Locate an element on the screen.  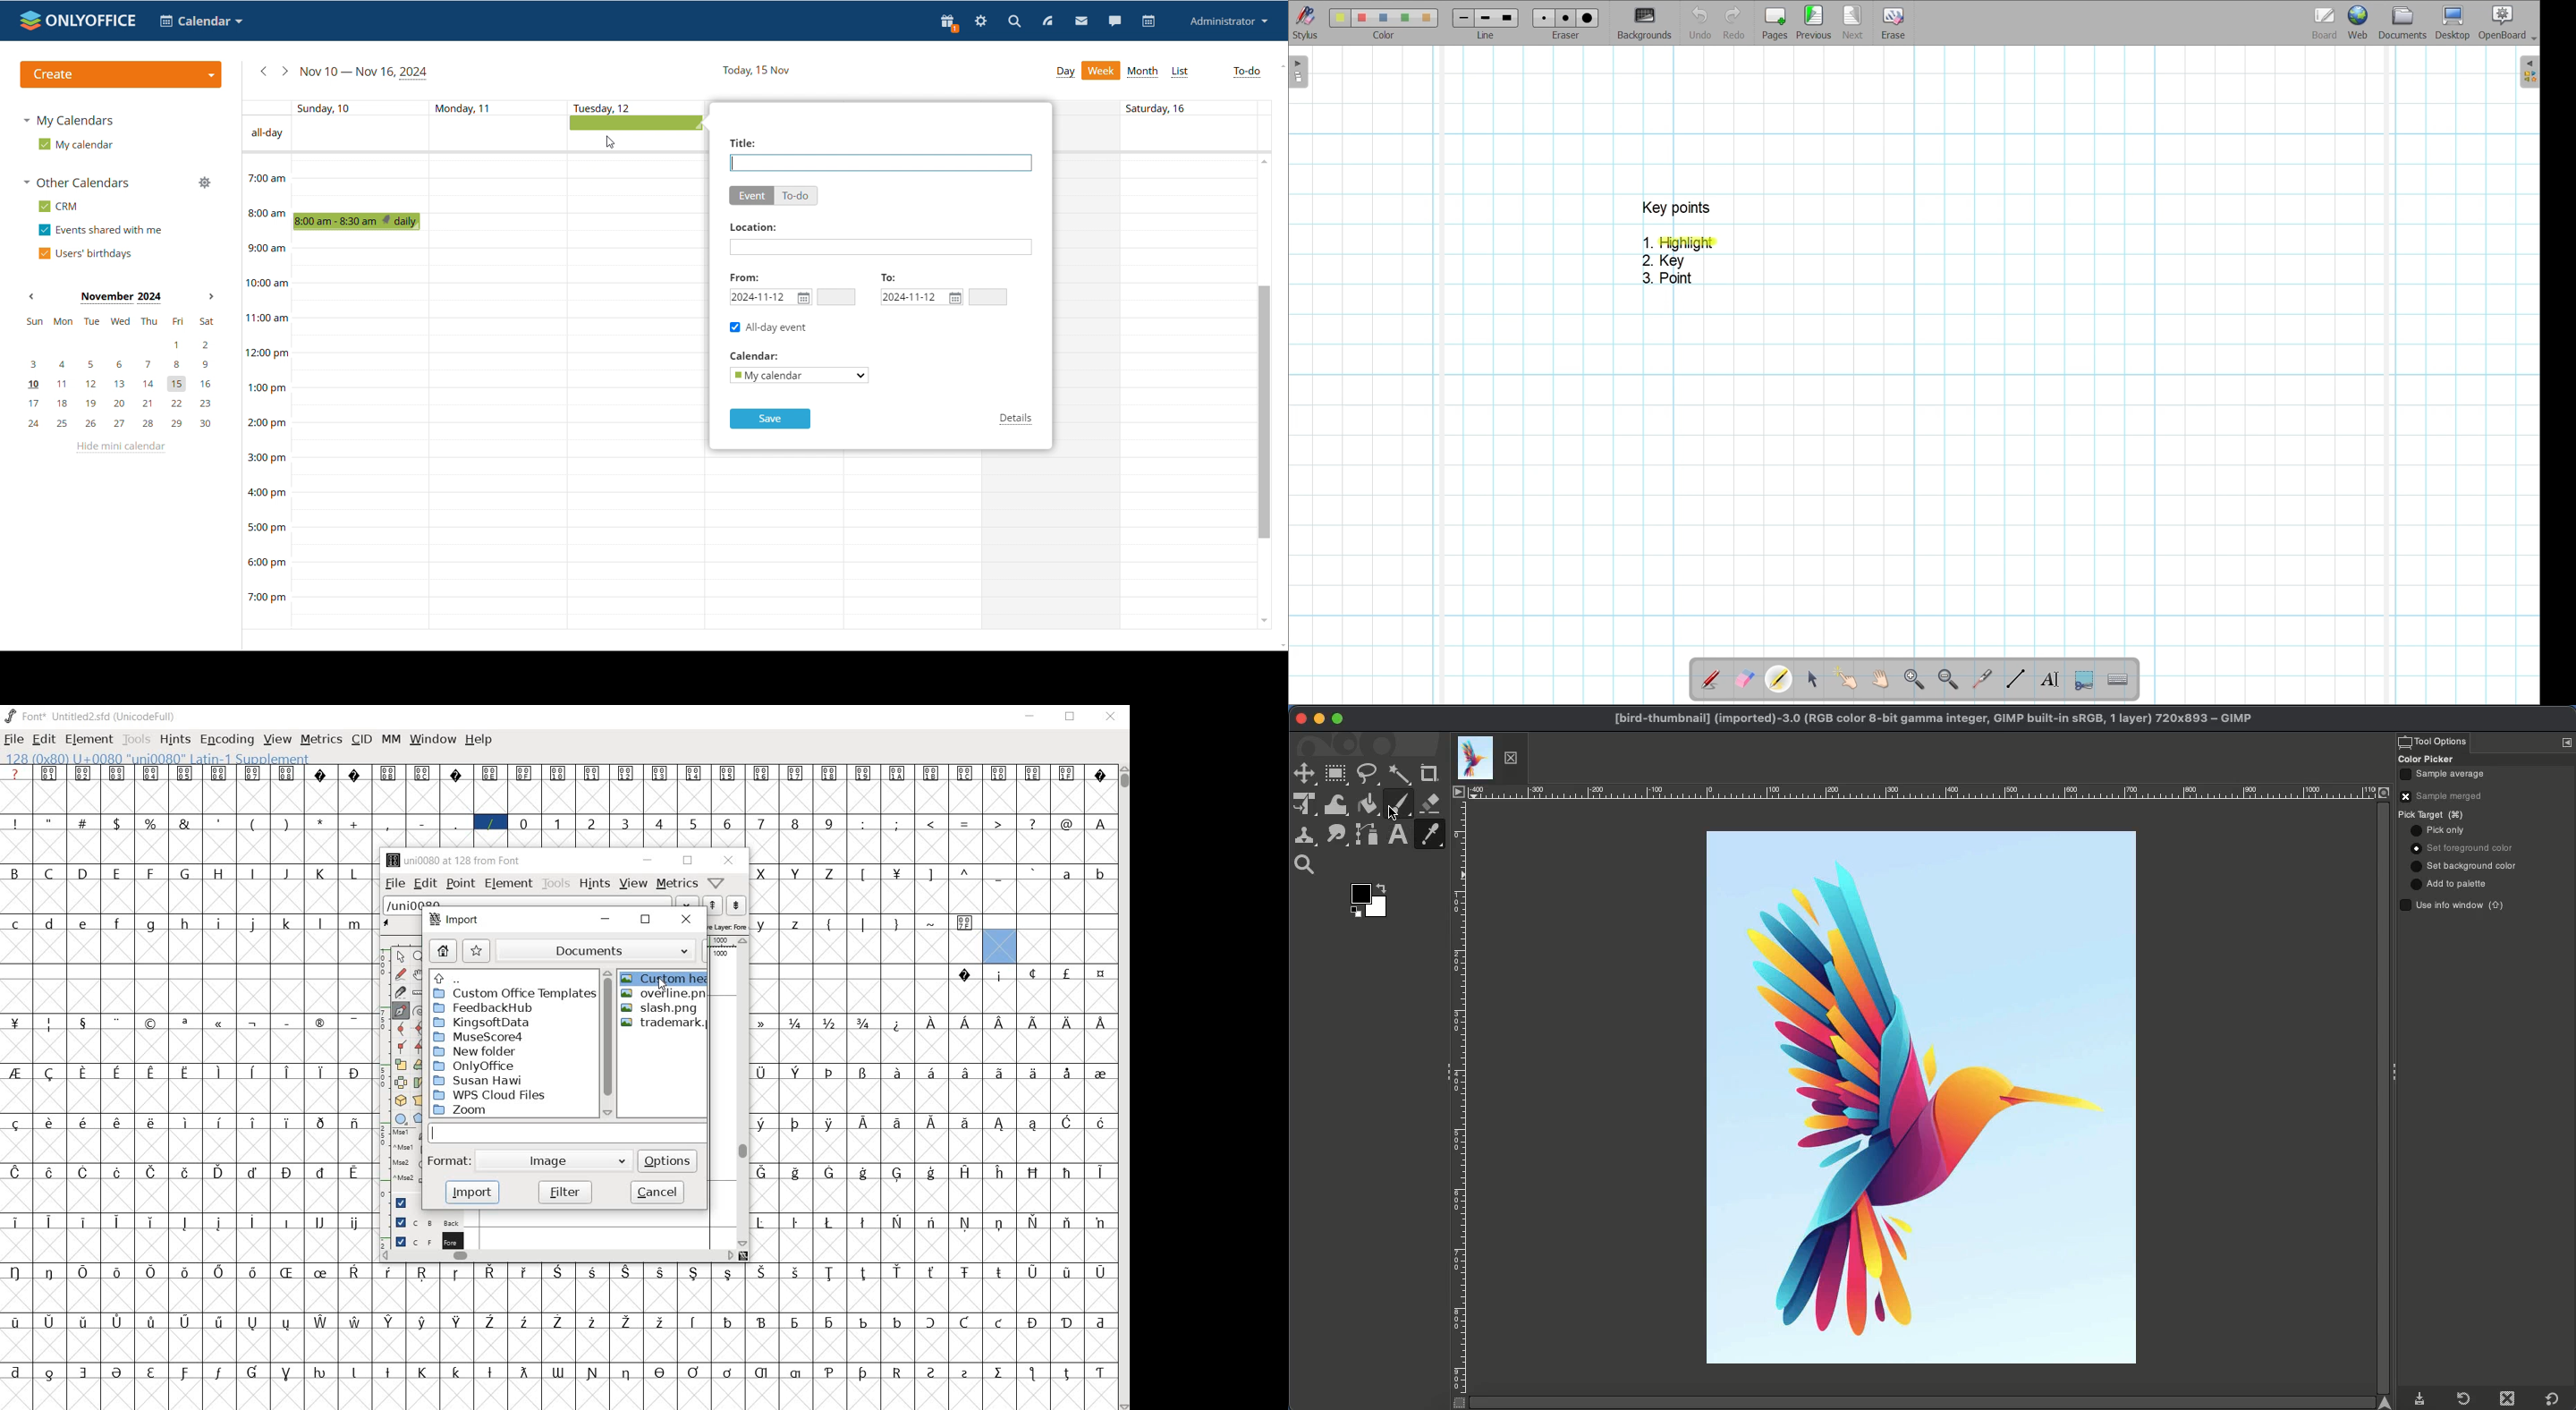
glyph is located at coordinates (354, 1124).